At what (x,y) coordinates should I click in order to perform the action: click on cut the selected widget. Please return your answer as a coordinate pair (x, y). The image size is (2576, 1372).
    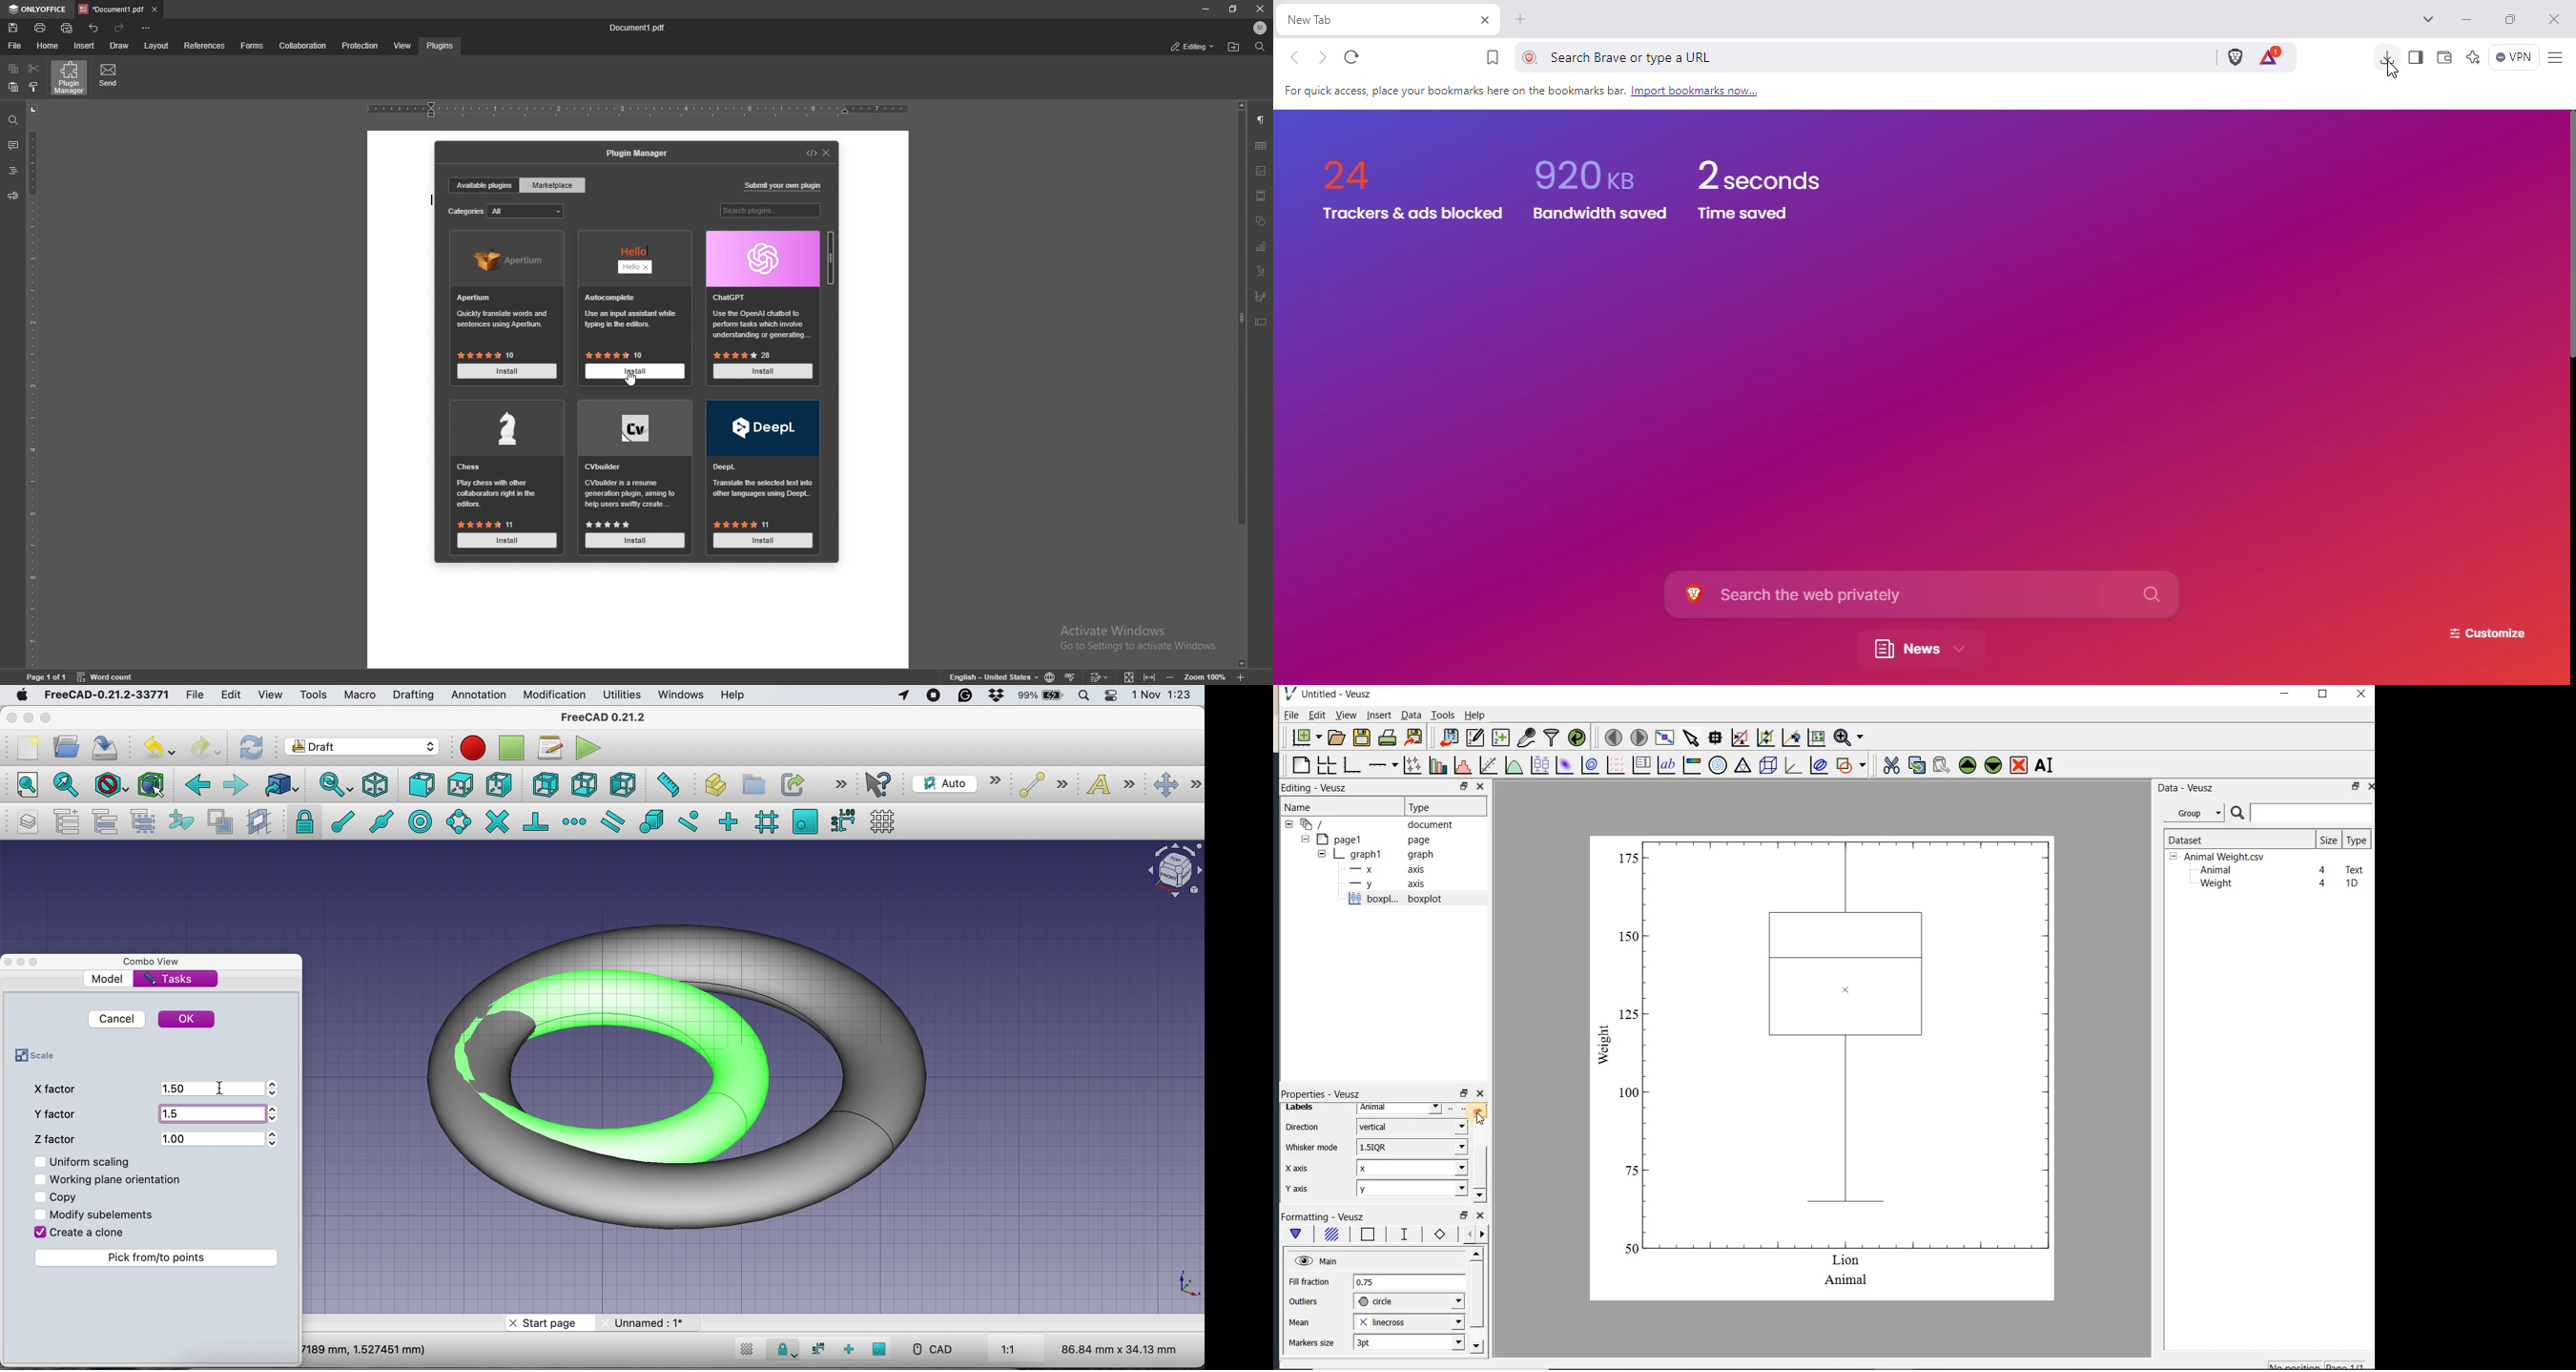
    Looking at the image, I should click on (1890, 766).